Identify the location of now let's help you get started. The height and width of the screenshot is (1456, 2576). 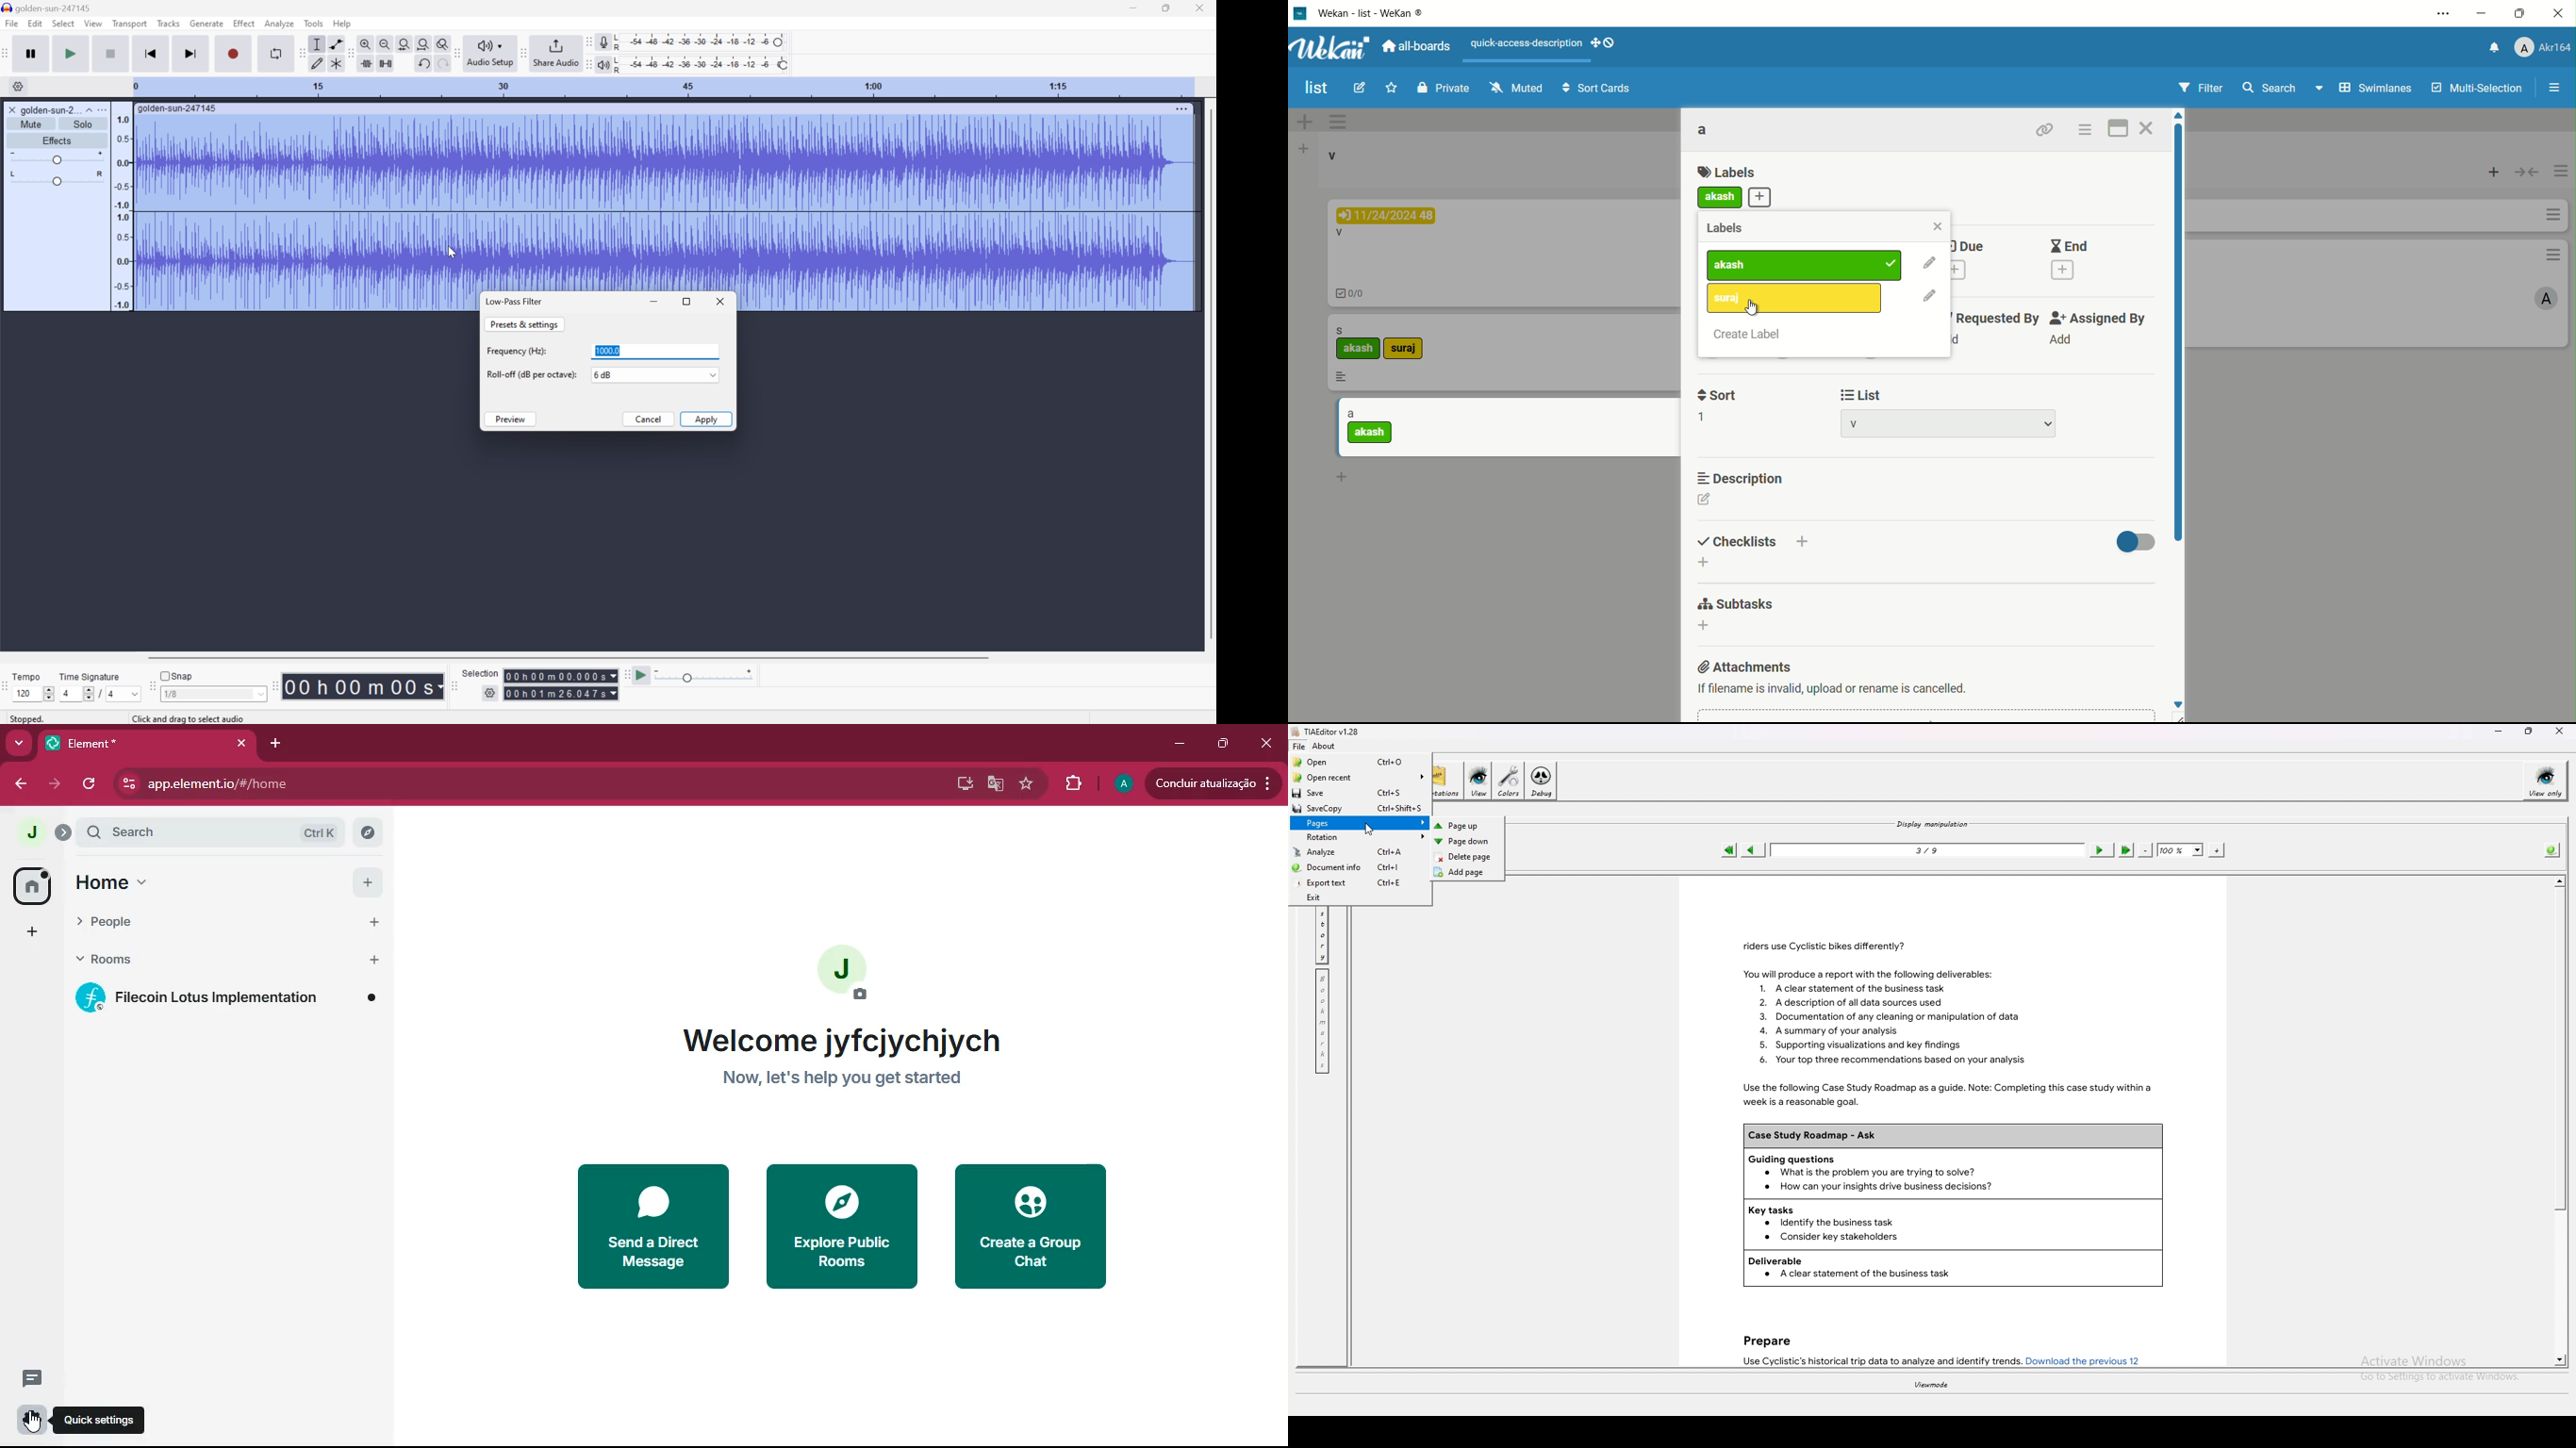
(843, 1078).